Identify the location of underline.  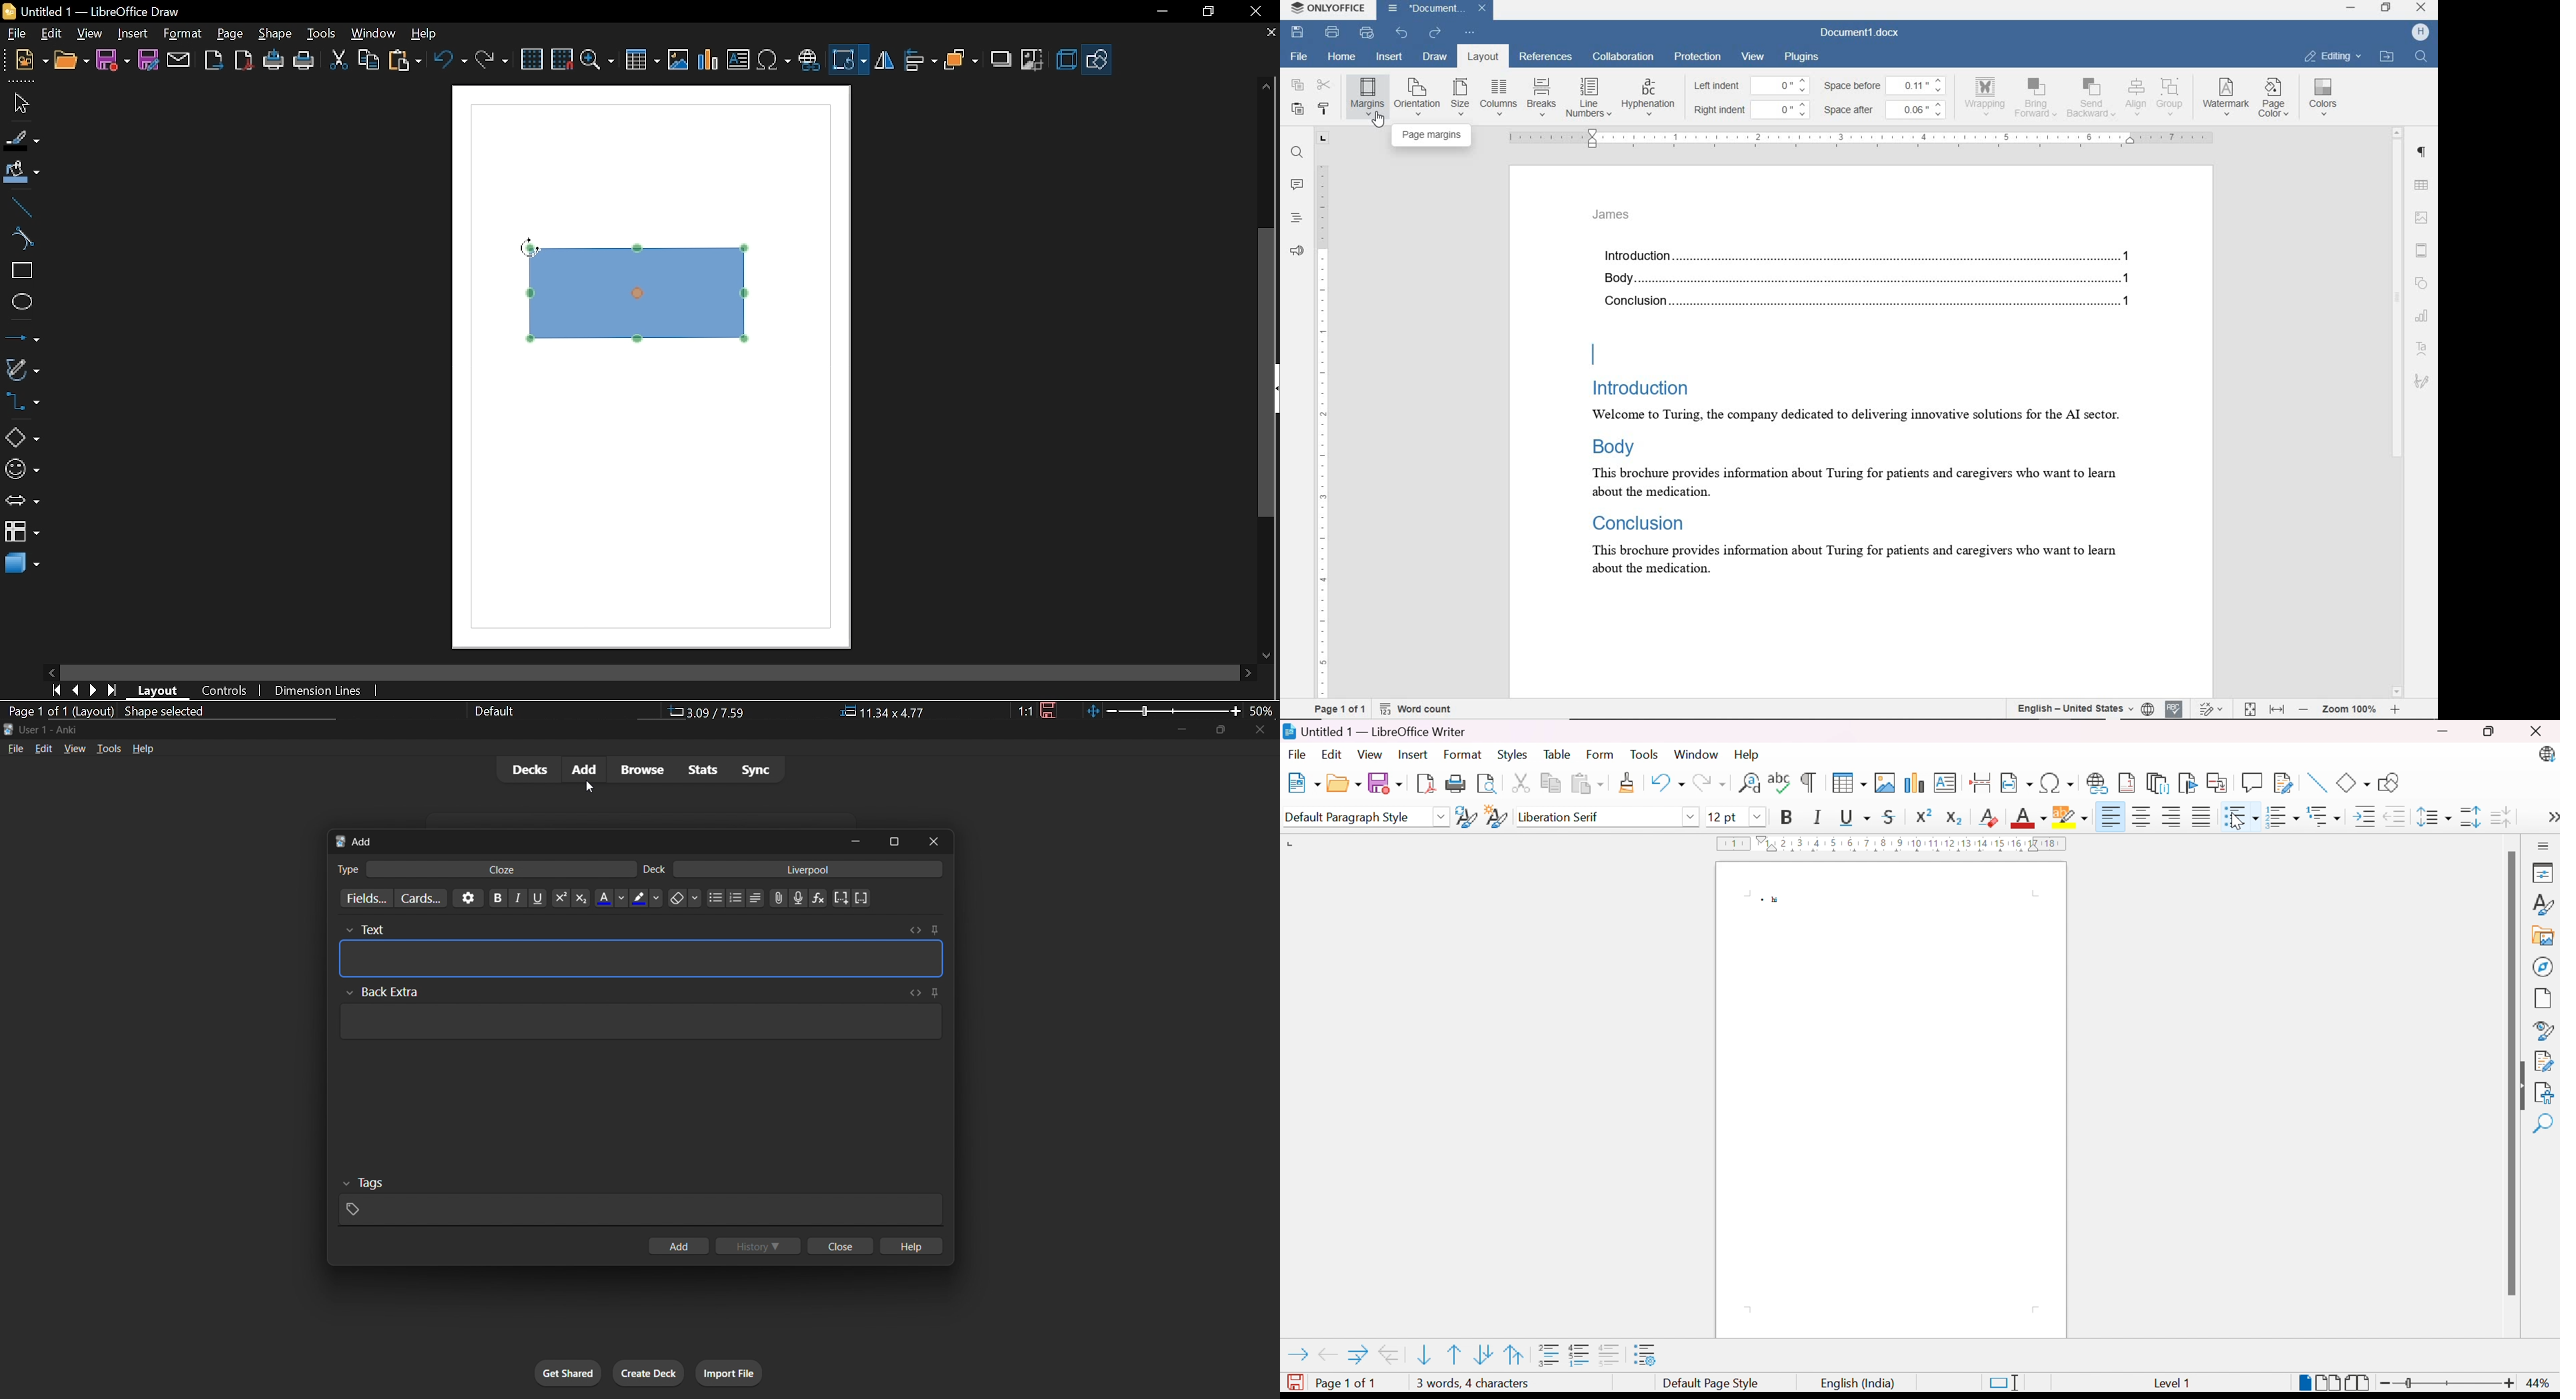
(537, 902).